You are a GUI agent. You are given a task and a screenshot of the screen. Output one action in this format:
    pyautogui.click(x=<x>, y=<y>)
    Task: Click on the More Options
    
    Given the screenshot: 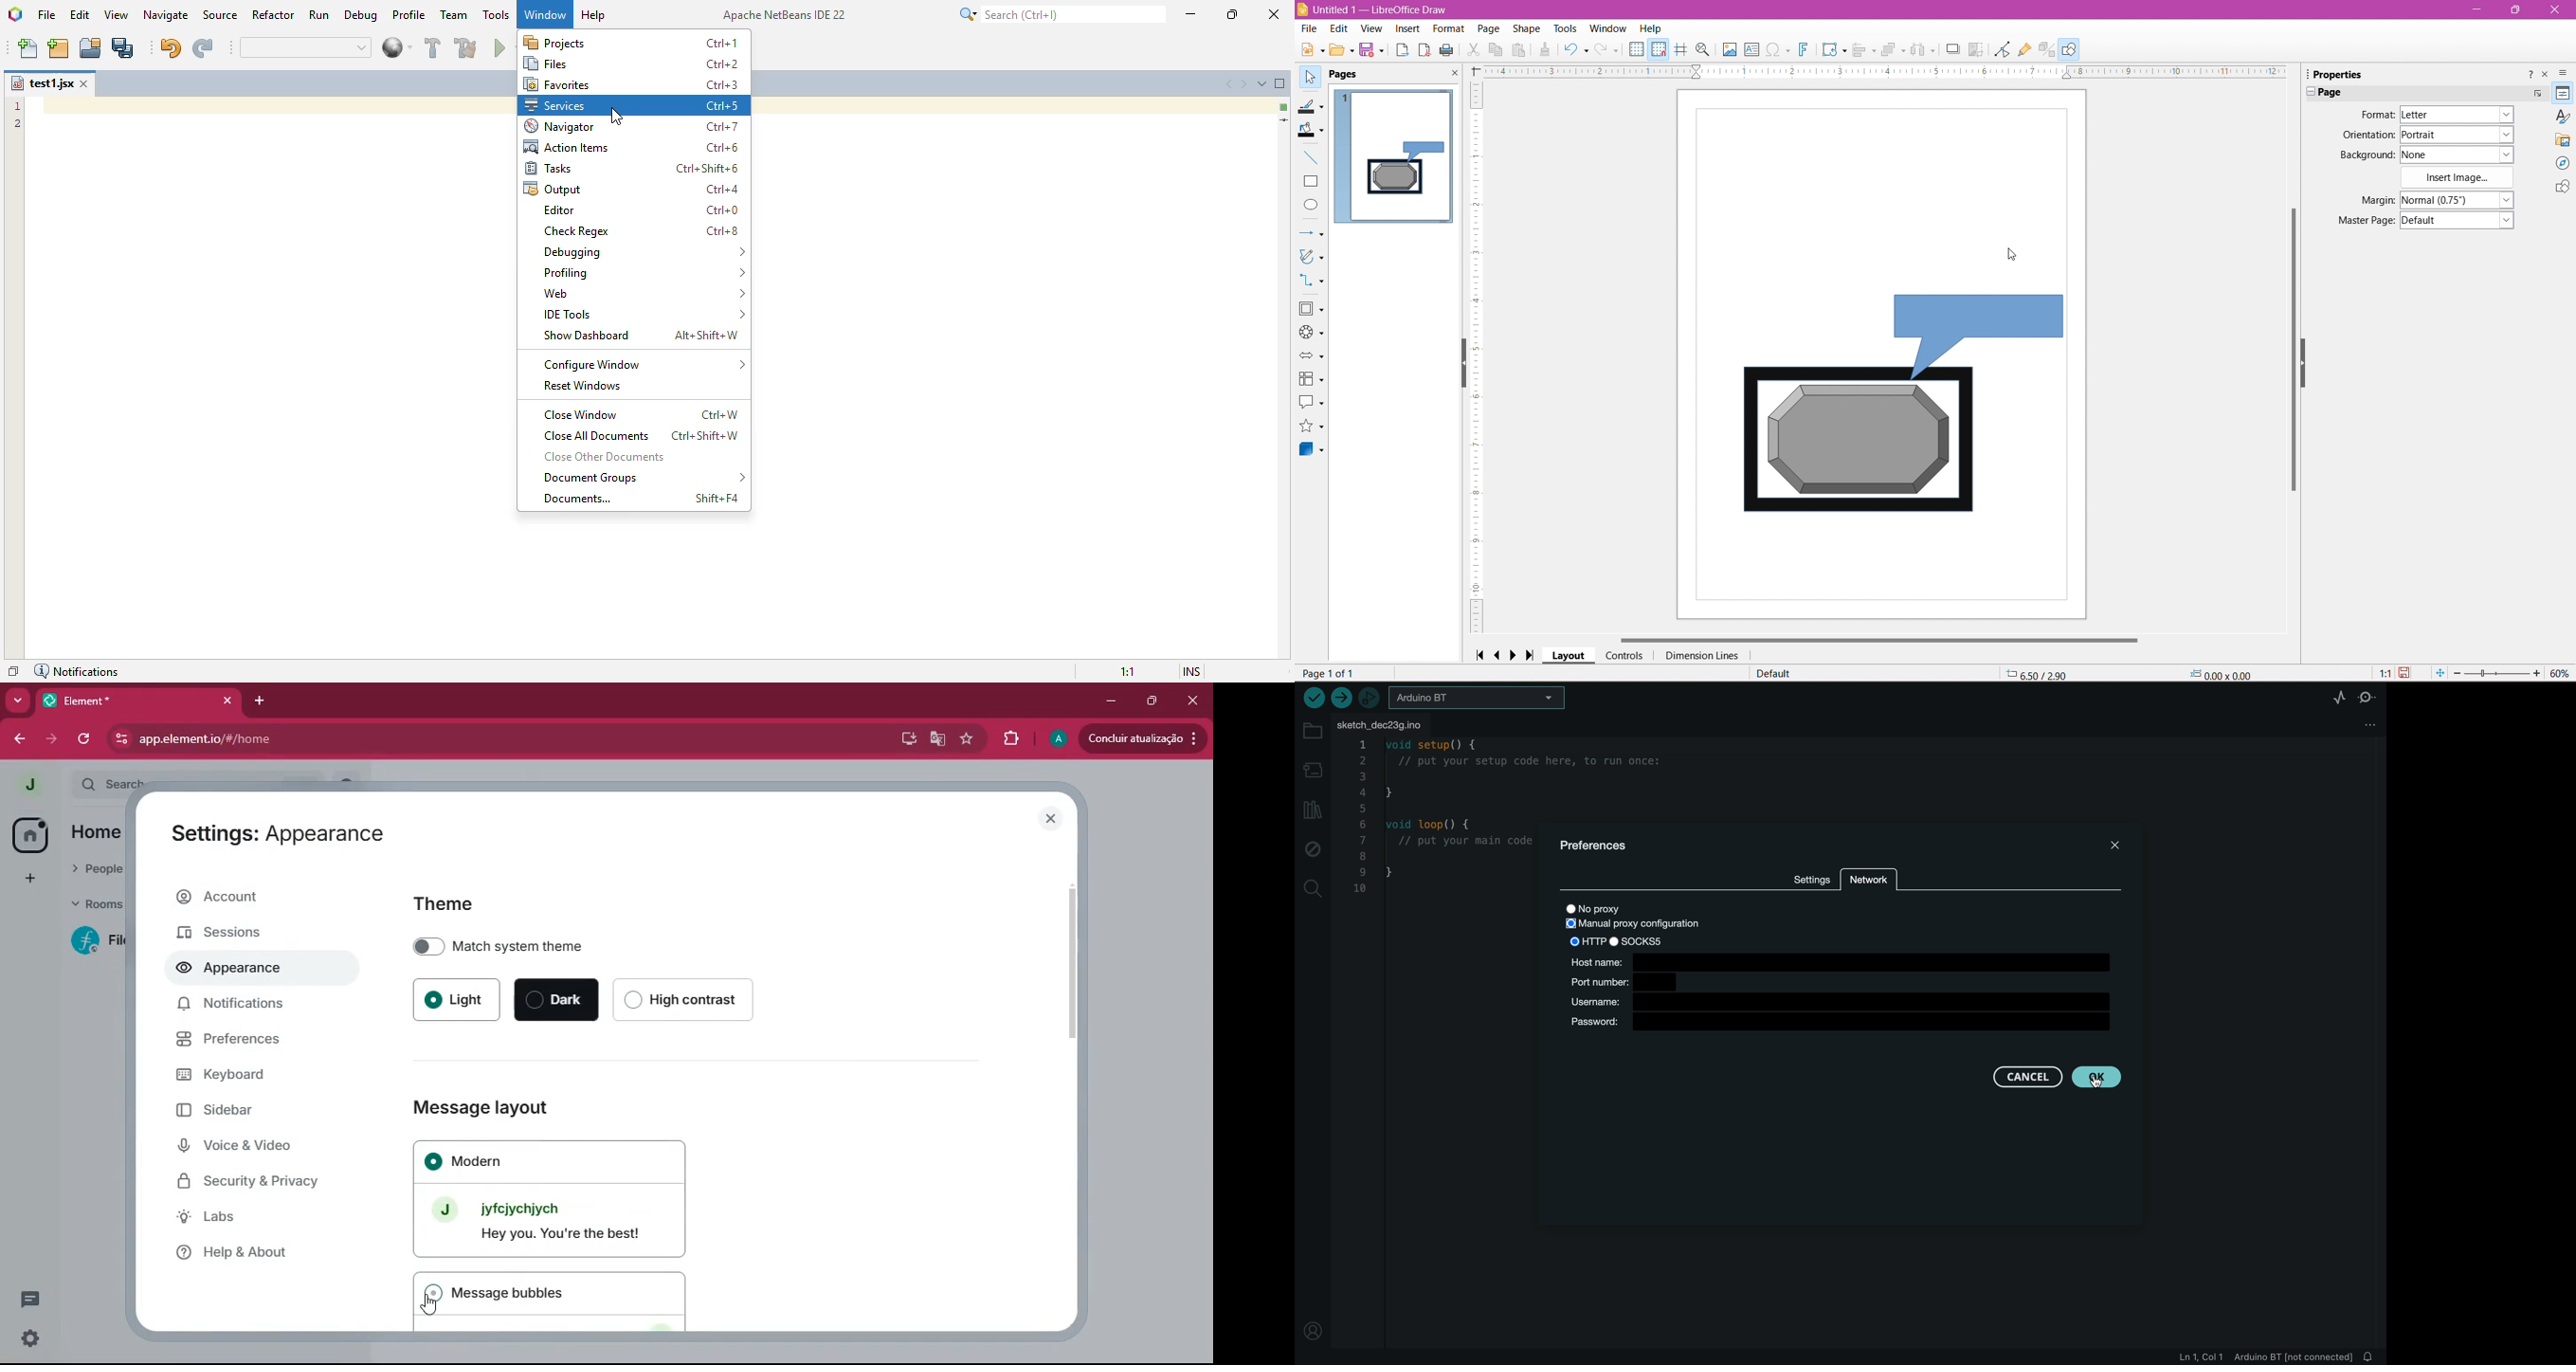 What is the action you would take?
    pyautogui.click(x=2537, y=93)
    